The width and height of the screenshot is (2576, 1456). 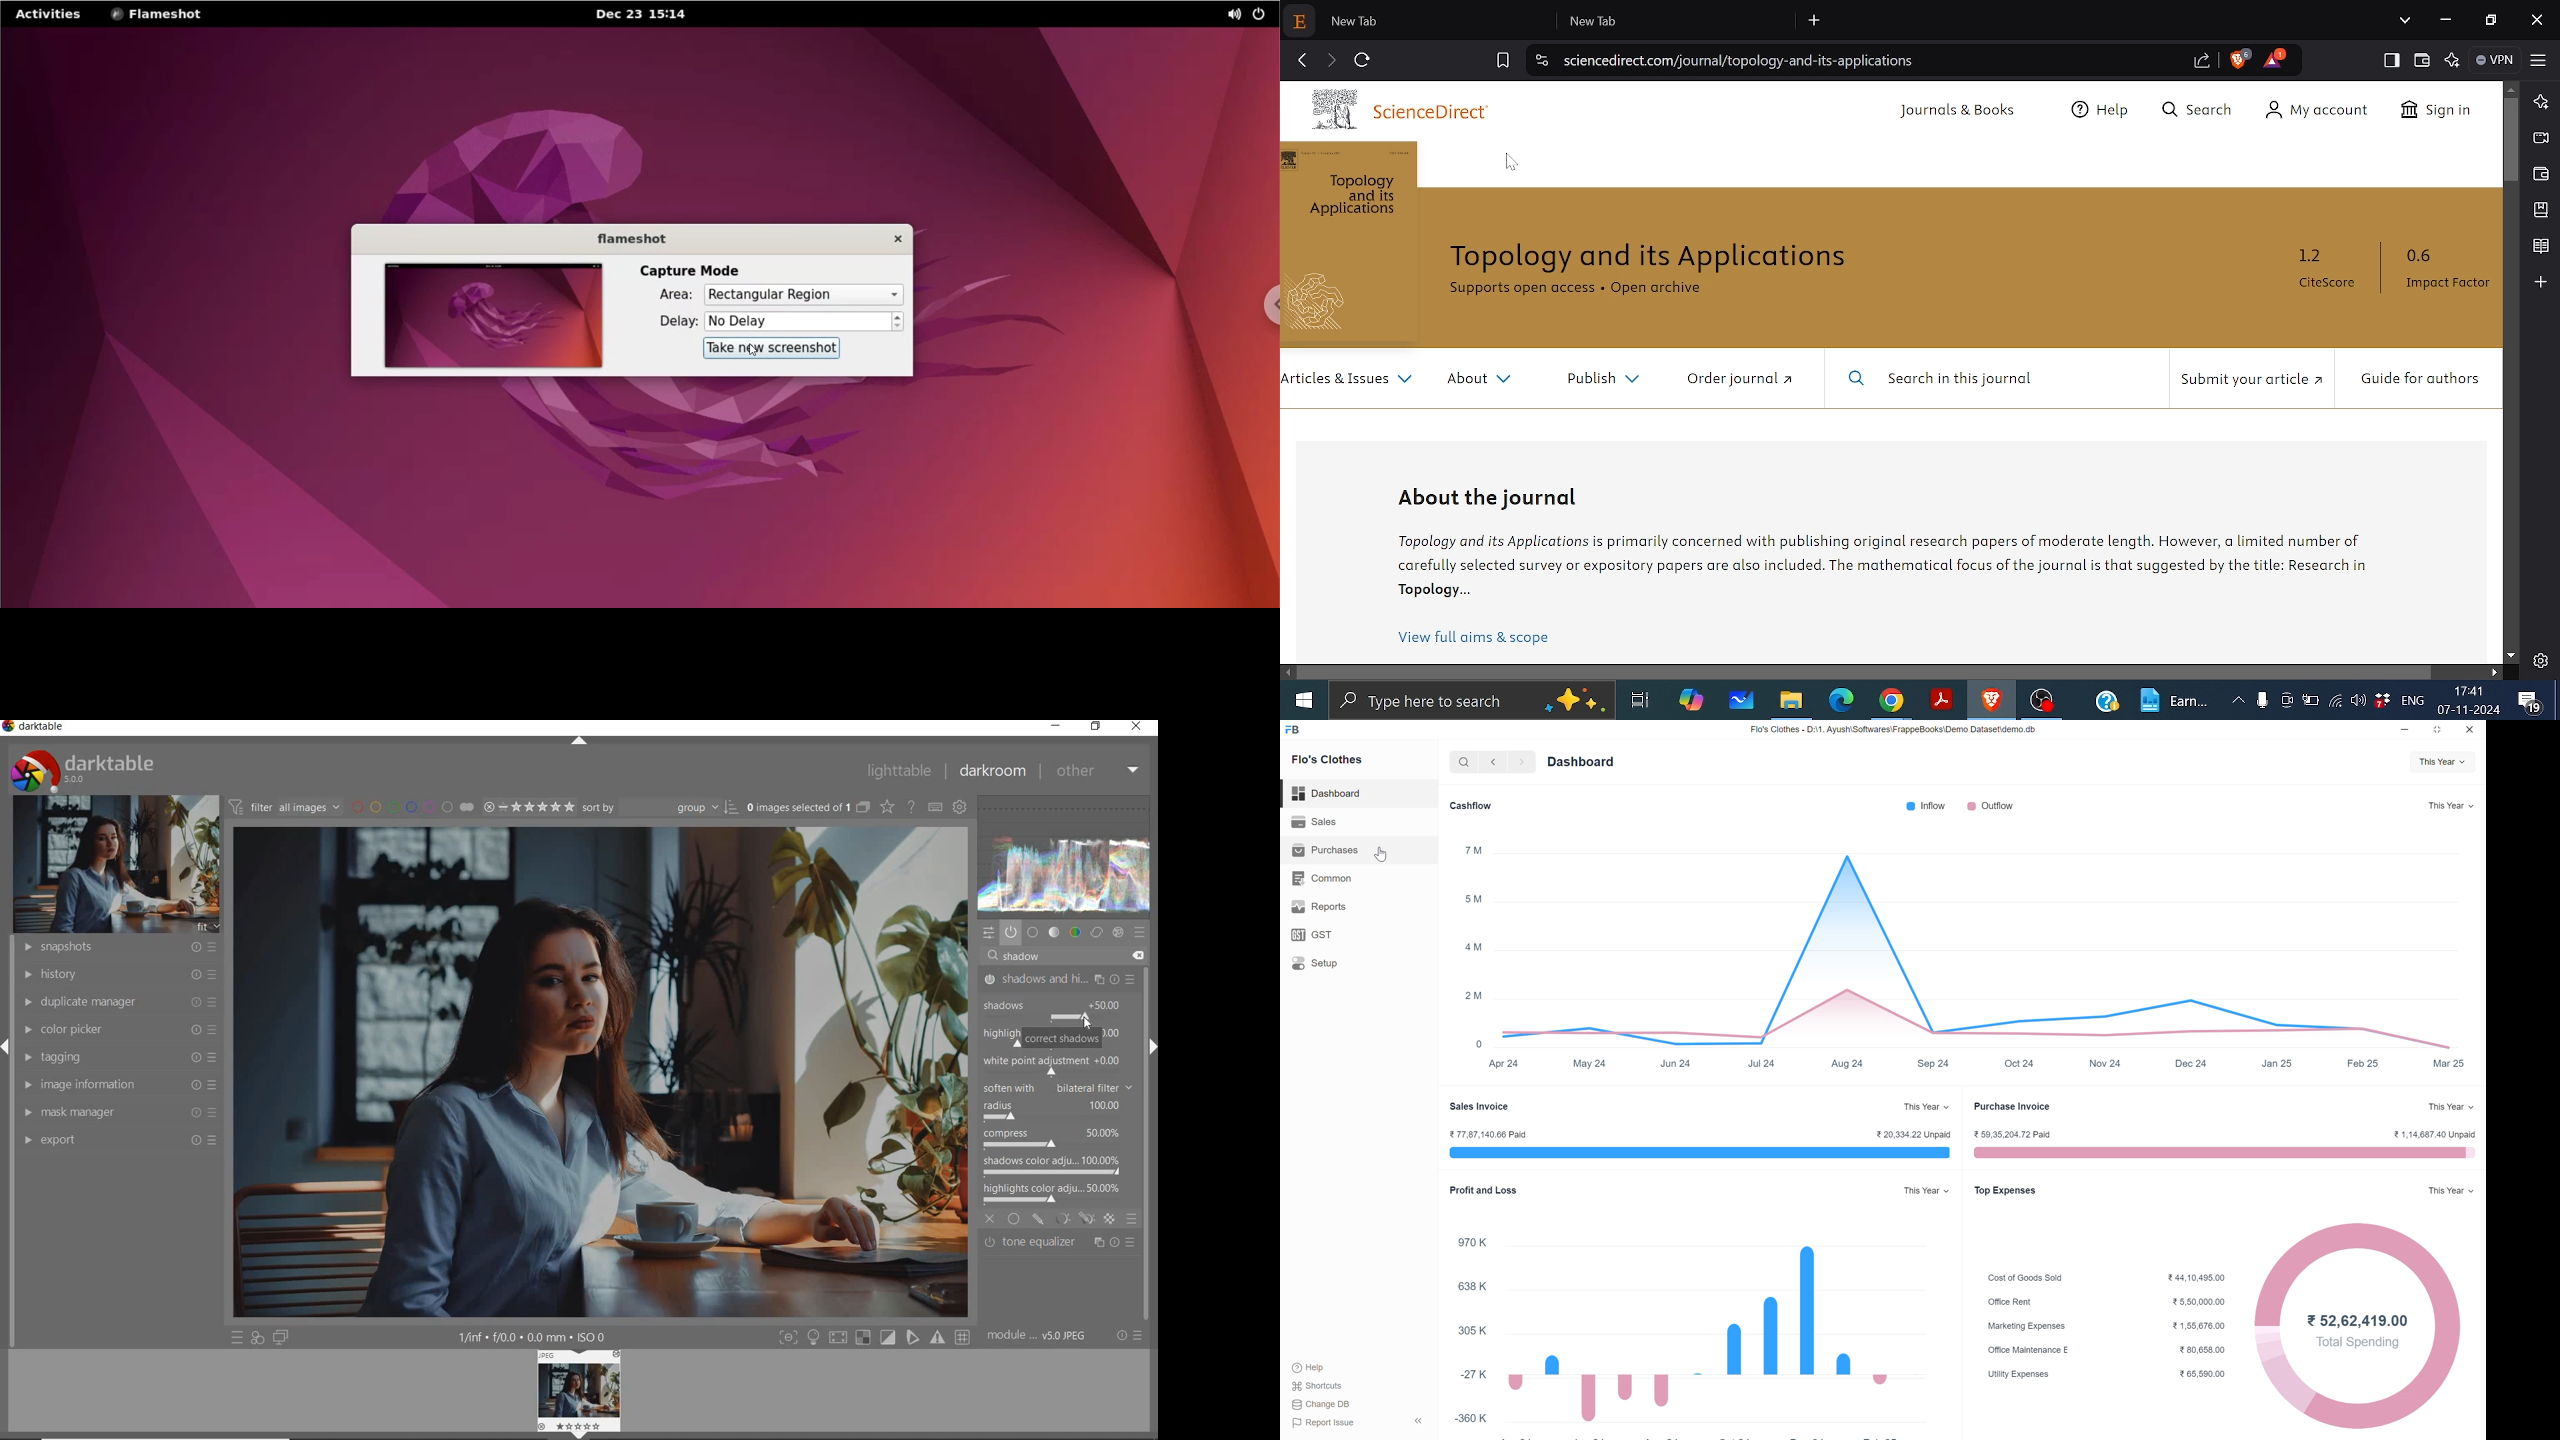 I want to click on Dec 24, so click(x=2190, y=1063).